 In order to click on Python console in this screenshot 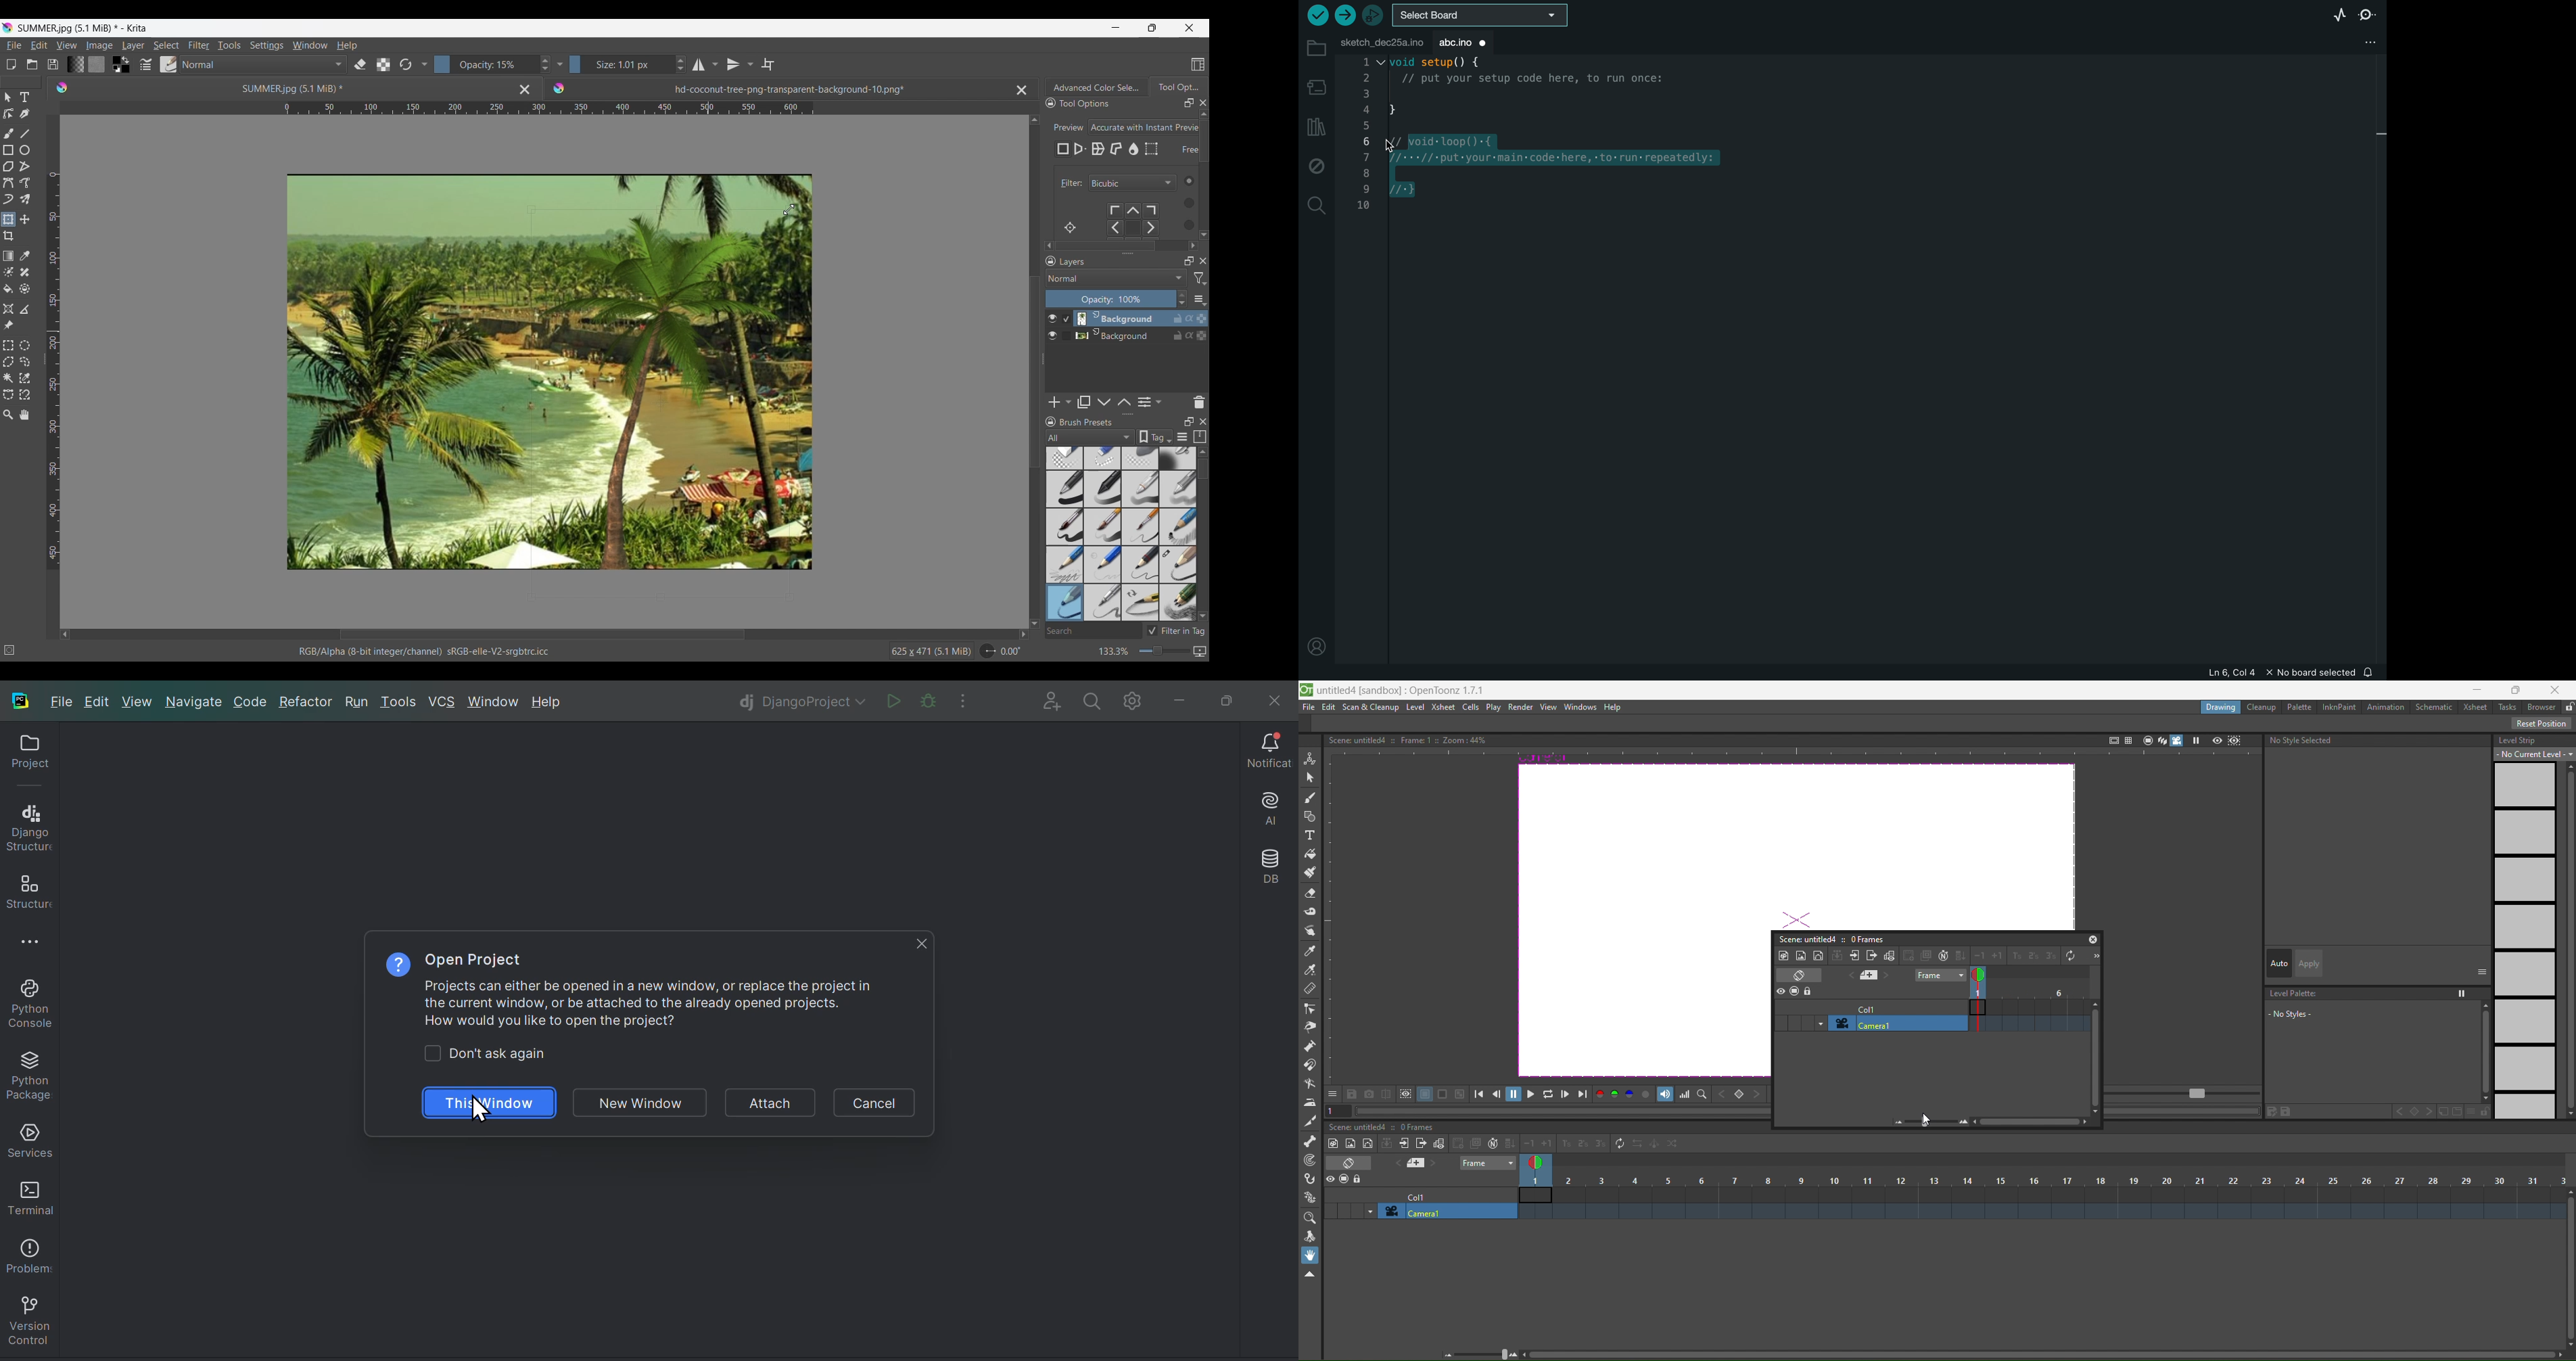, I will do `click(28, 1002)`.